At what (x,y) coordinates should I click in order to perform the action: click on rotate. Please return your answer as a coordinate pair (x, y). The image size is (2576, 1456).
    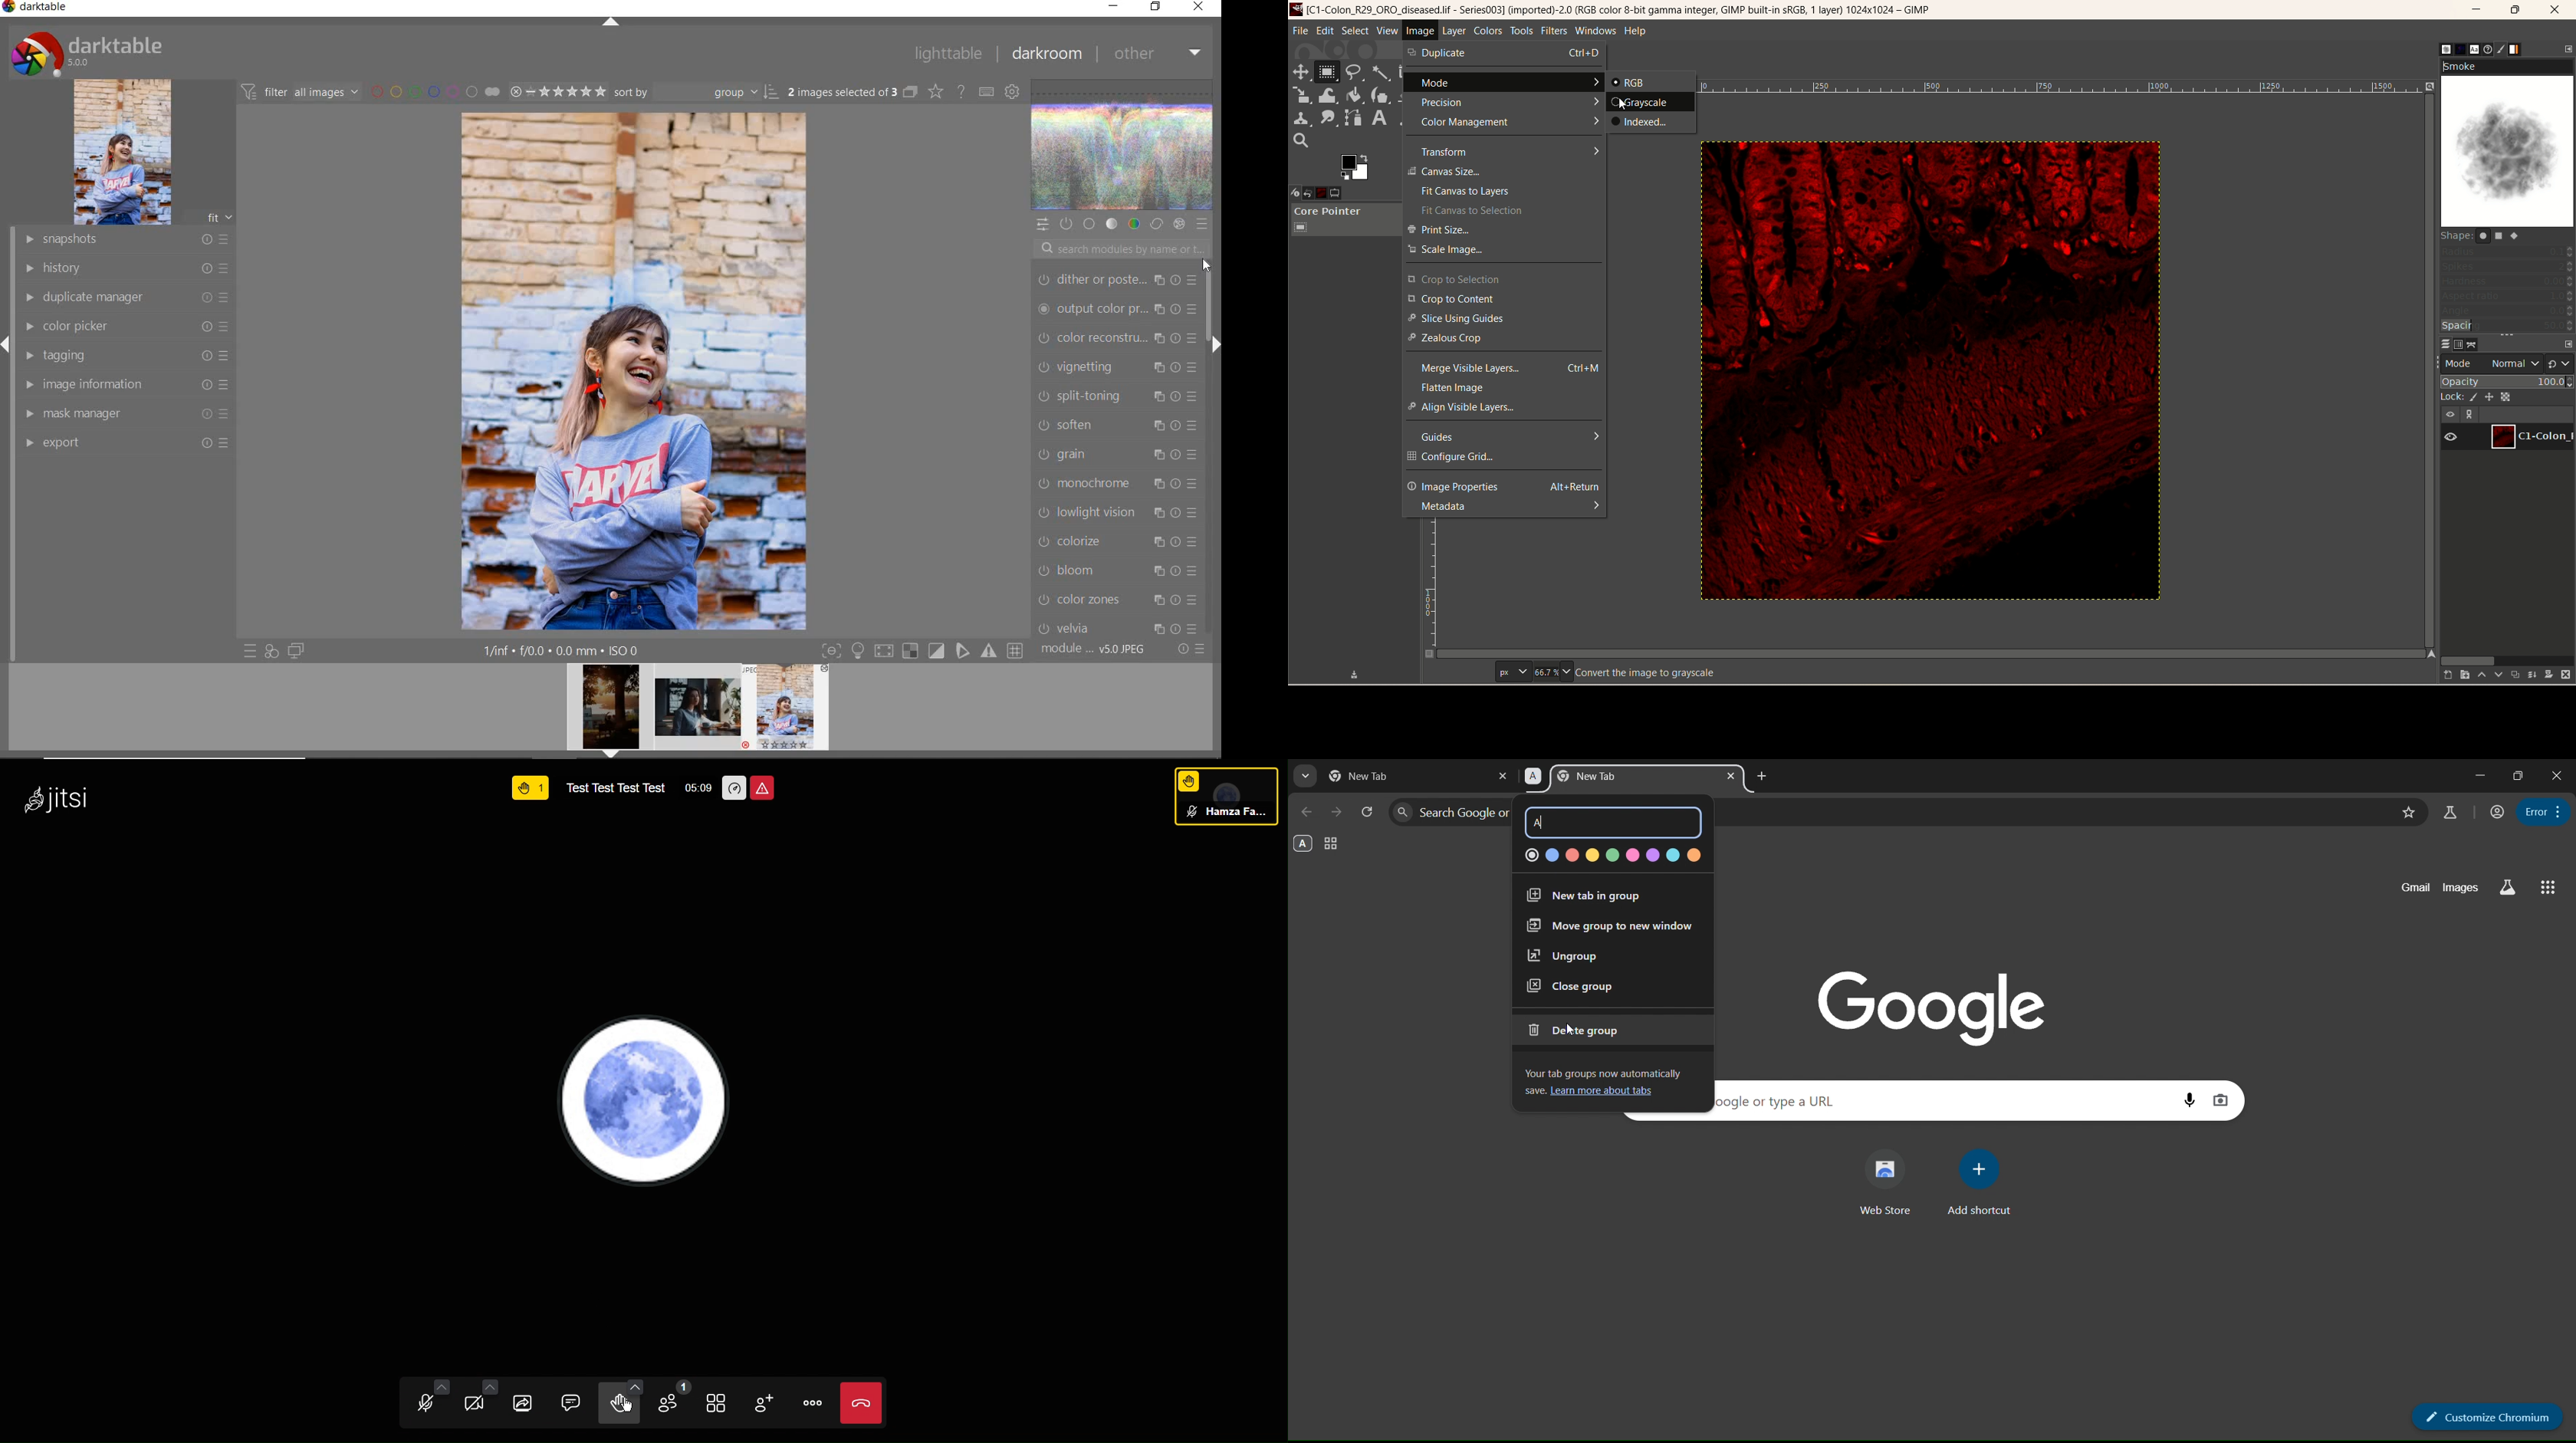
    Looking at the image, I should click on (1120, 542).